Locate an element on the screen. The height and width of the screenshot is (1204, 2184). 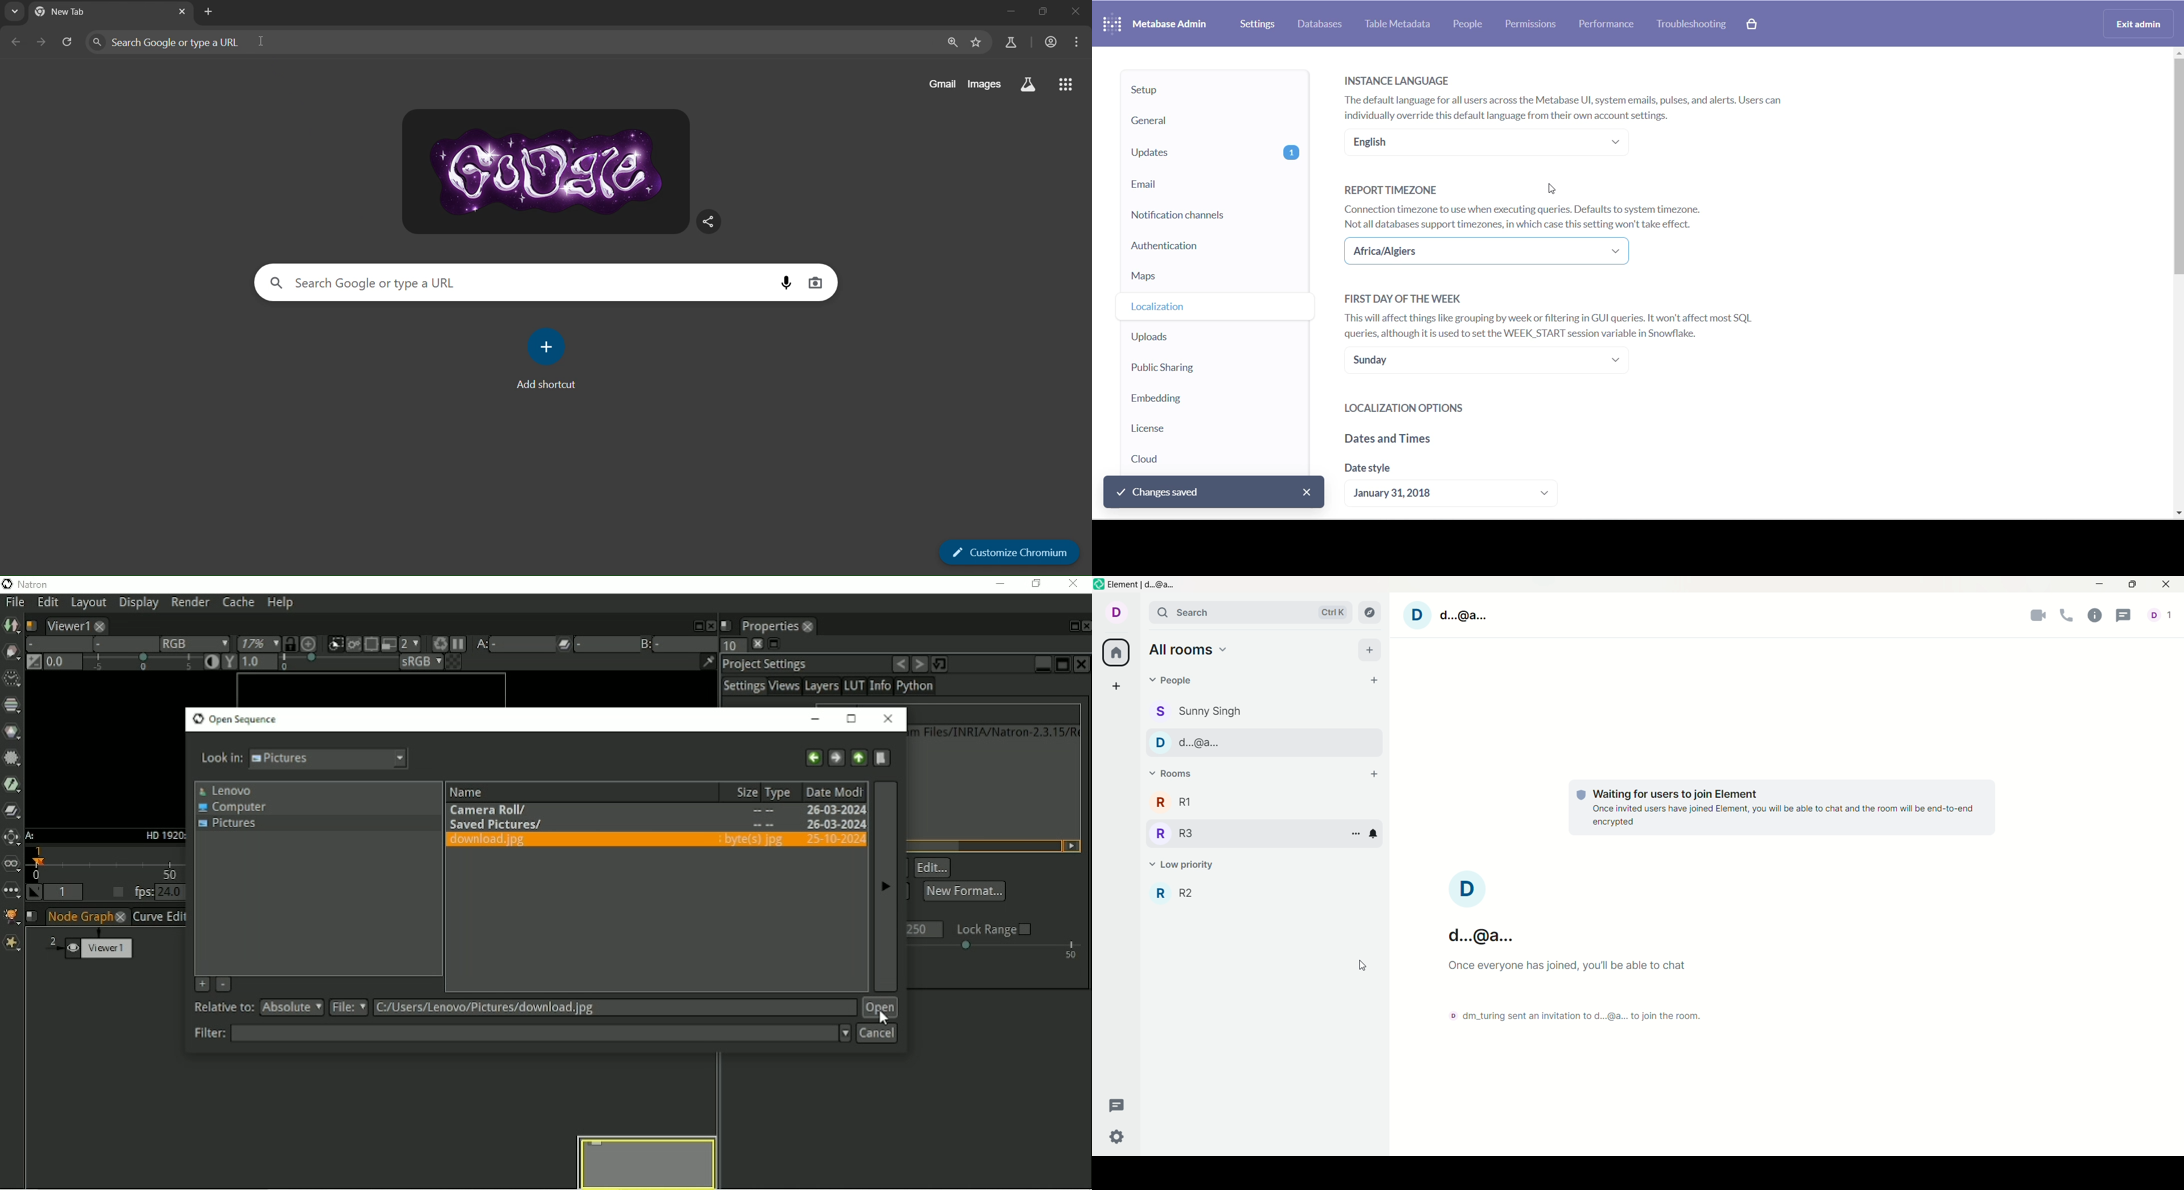
NOTIFICATIONS is located at coordinates (1375, 834).